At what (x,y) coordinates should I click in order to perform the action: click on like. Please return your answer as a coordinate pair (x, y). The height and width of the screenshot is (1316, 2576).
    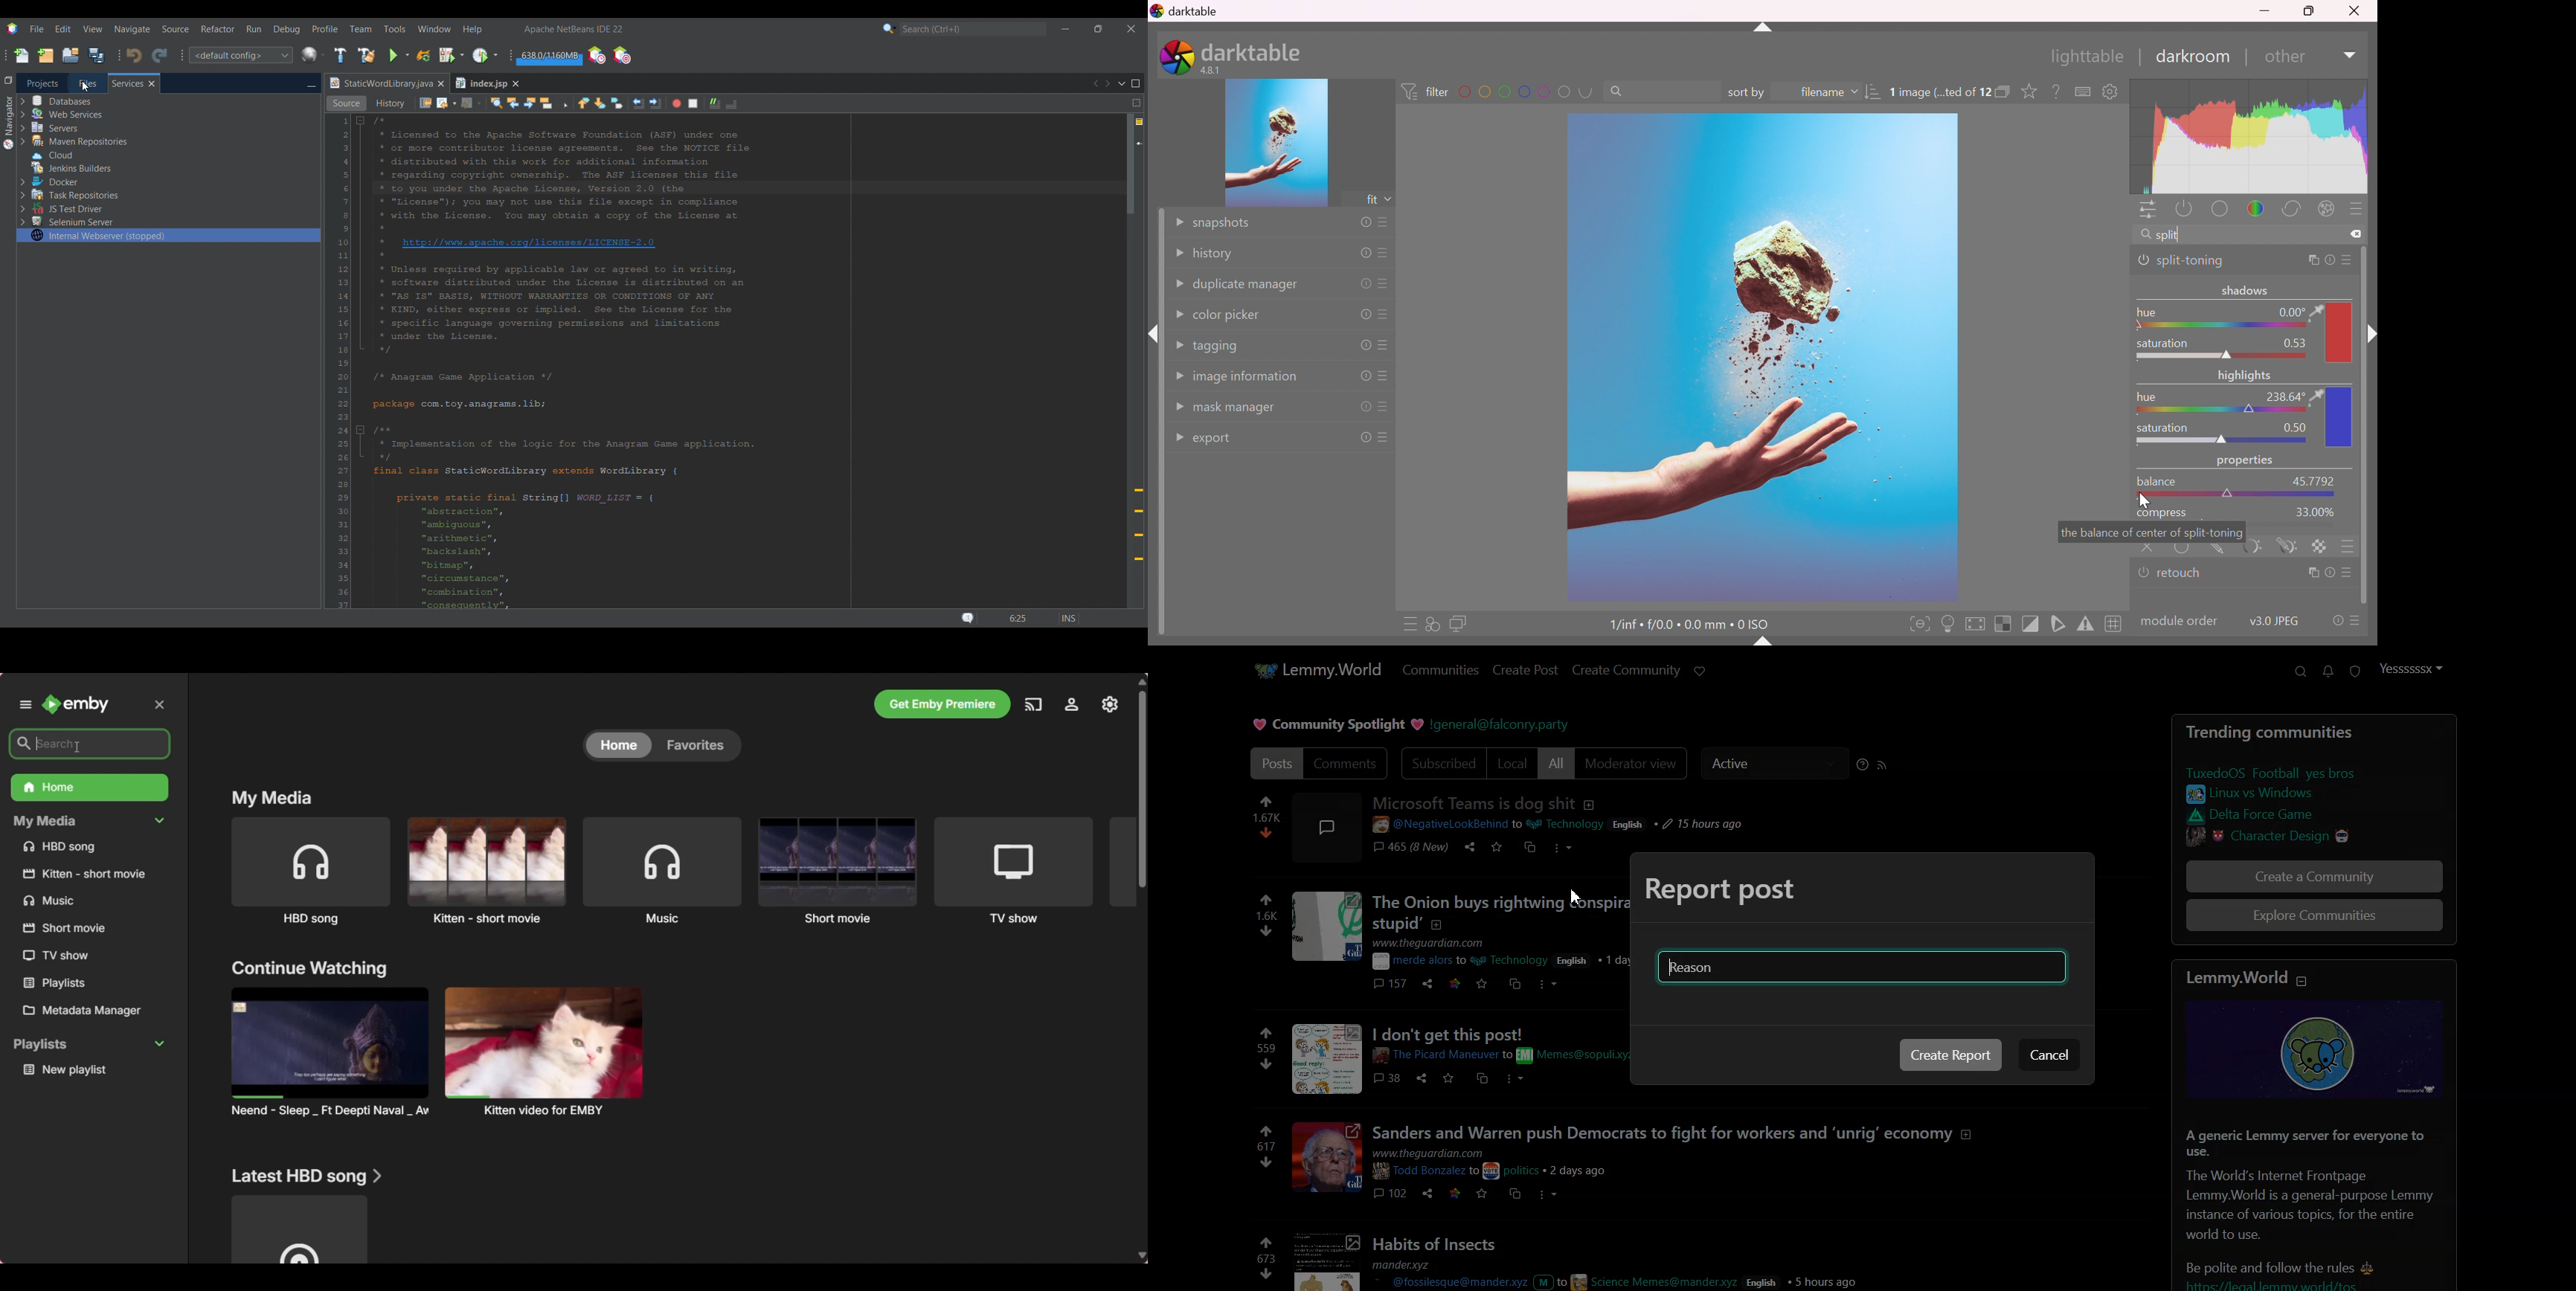
    Looking at the image, I should click on (1268, 800).